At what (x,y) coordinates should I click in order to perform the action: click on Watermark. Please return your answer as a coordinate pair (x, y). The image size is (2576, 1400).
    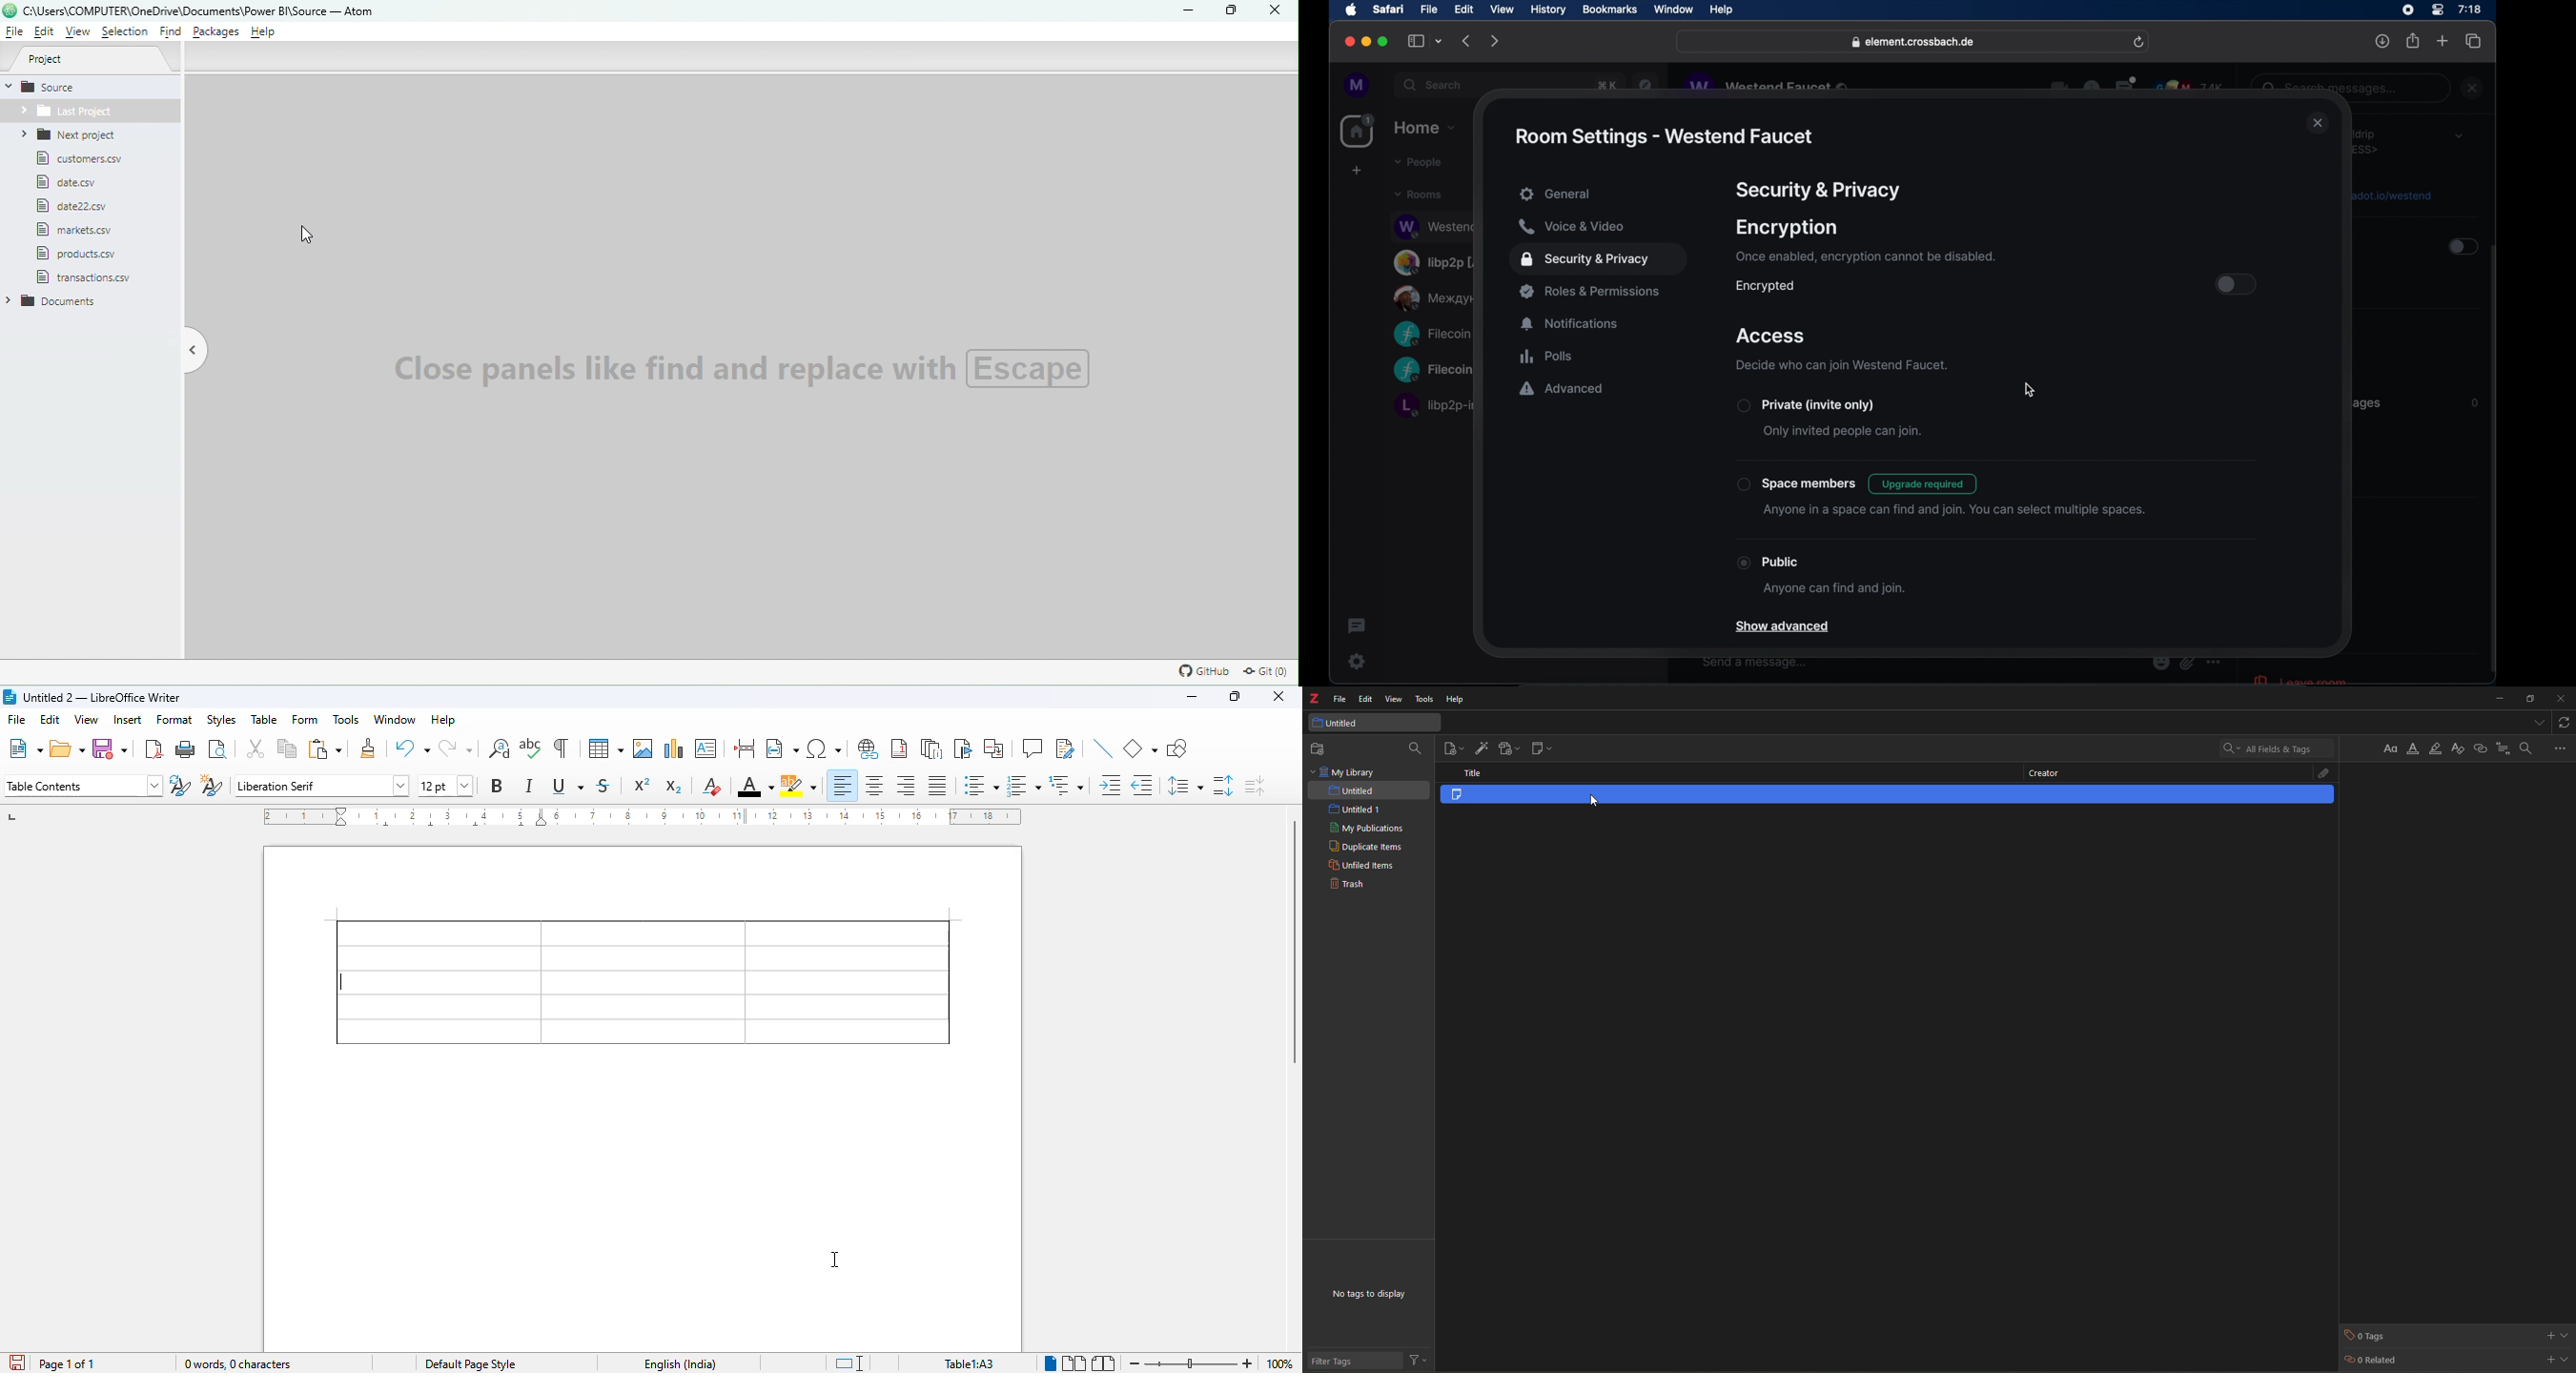
    Looking at the image, I should click on (779, 371).